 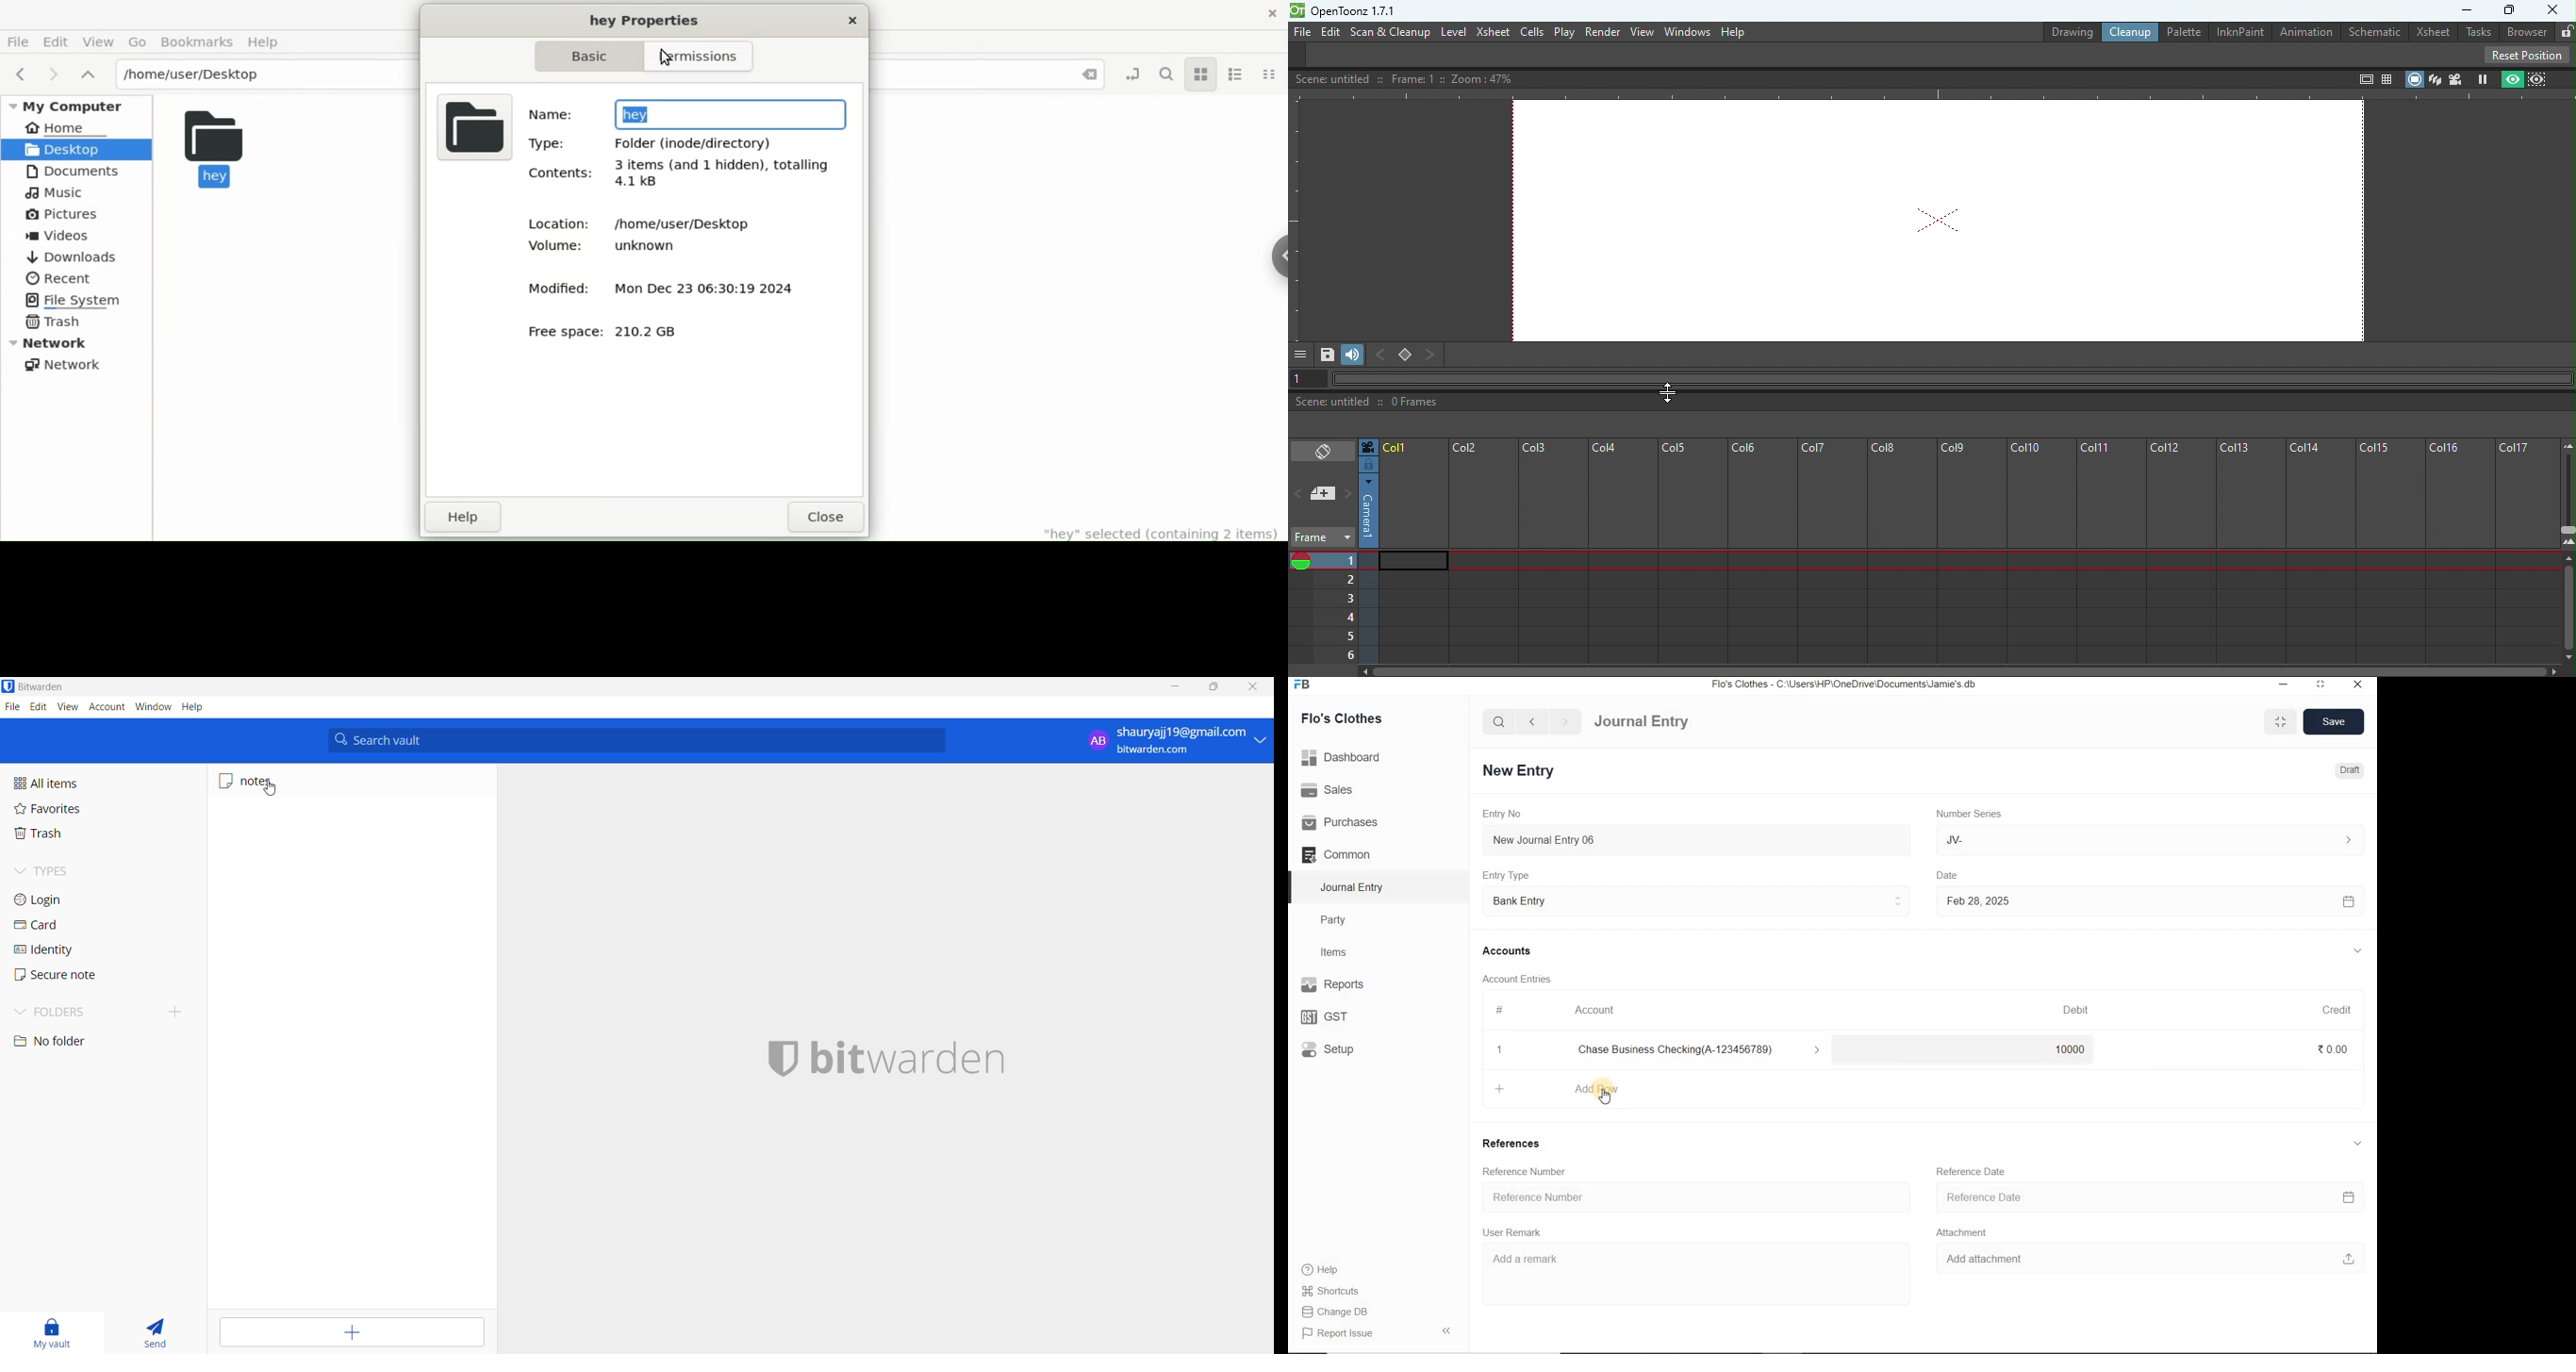 What do you see at coordinates (58, 40) in the screenshot?
I see `Edit` at bounding box center [58, 40].